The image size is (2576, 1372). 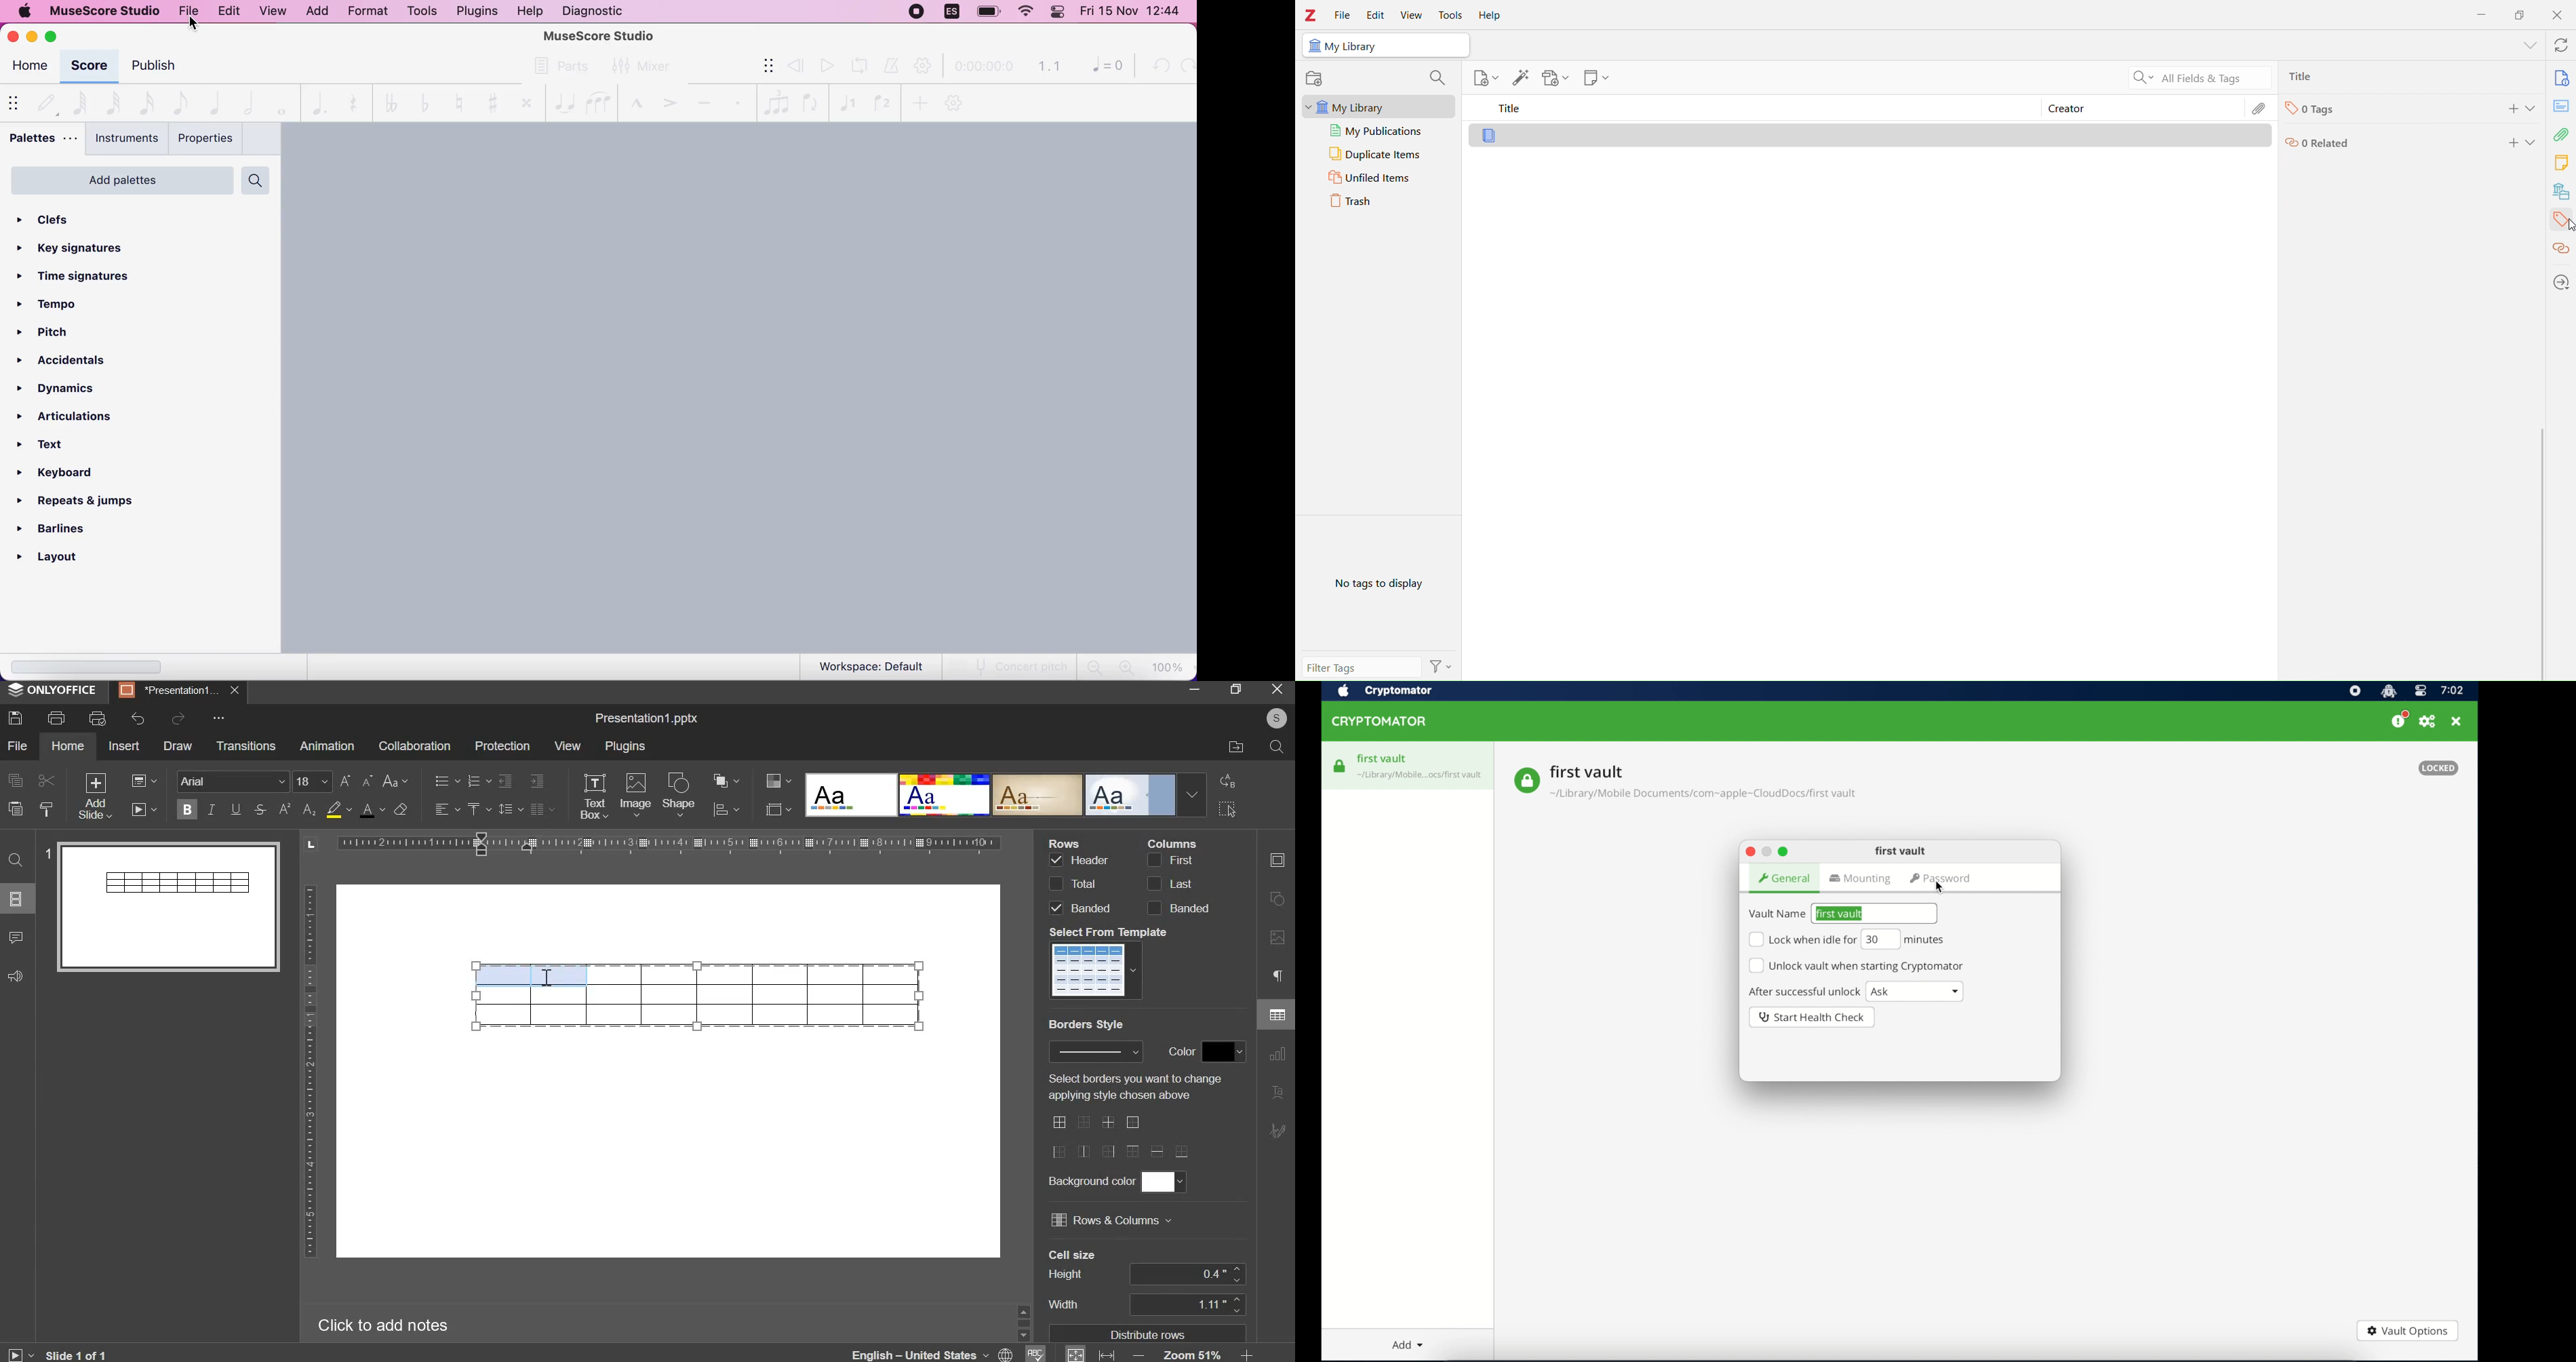 What do you see at coordinates (1067, 842) in the screenshot?
I see `Rows` at bounding box center [1067, 842].